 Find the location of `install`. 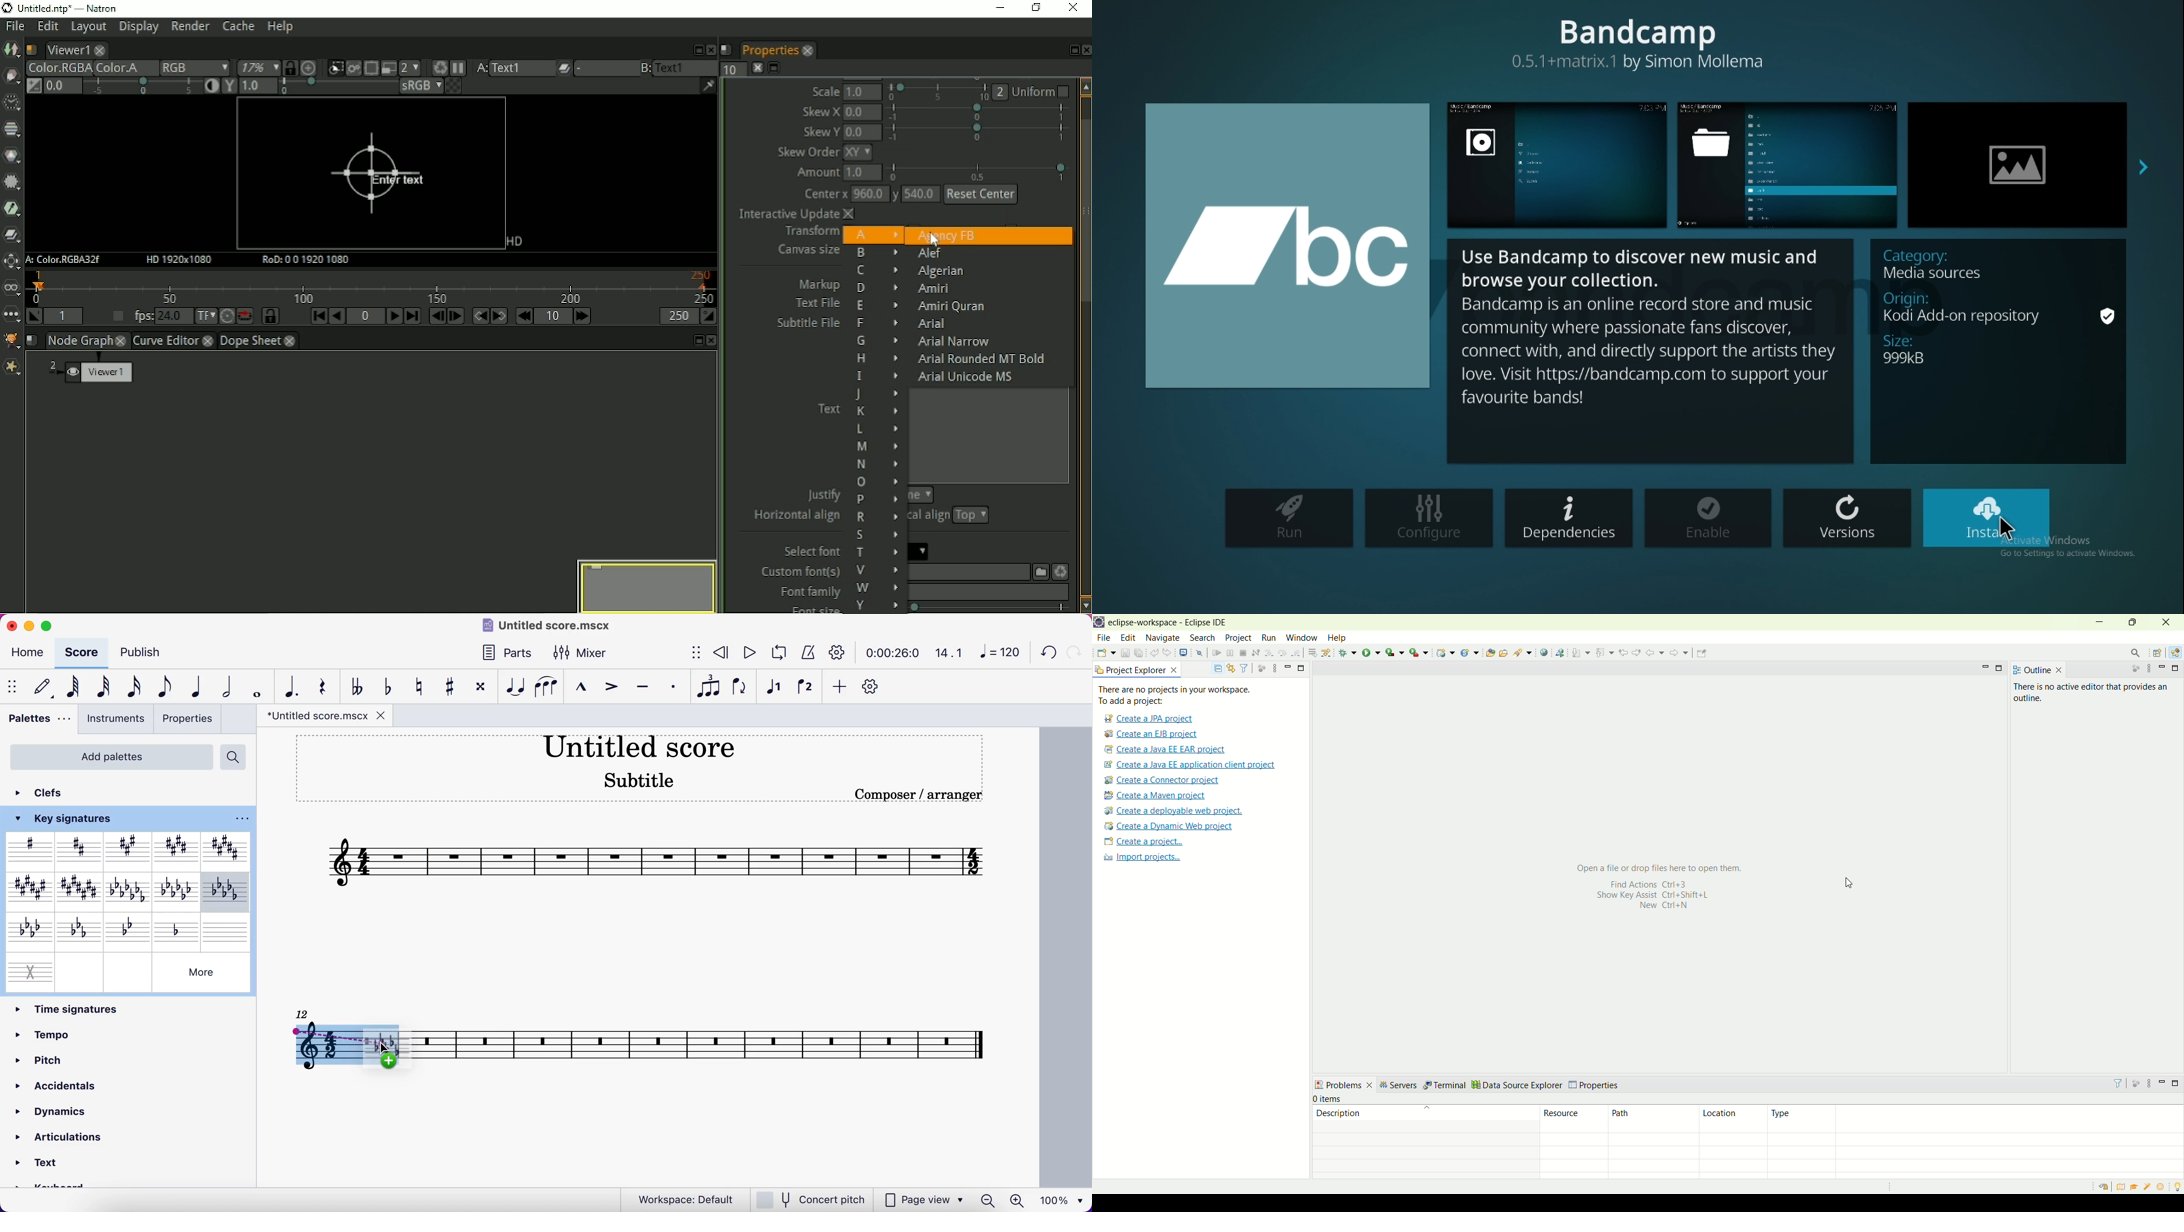

install is located at coordinates (1988, 518).